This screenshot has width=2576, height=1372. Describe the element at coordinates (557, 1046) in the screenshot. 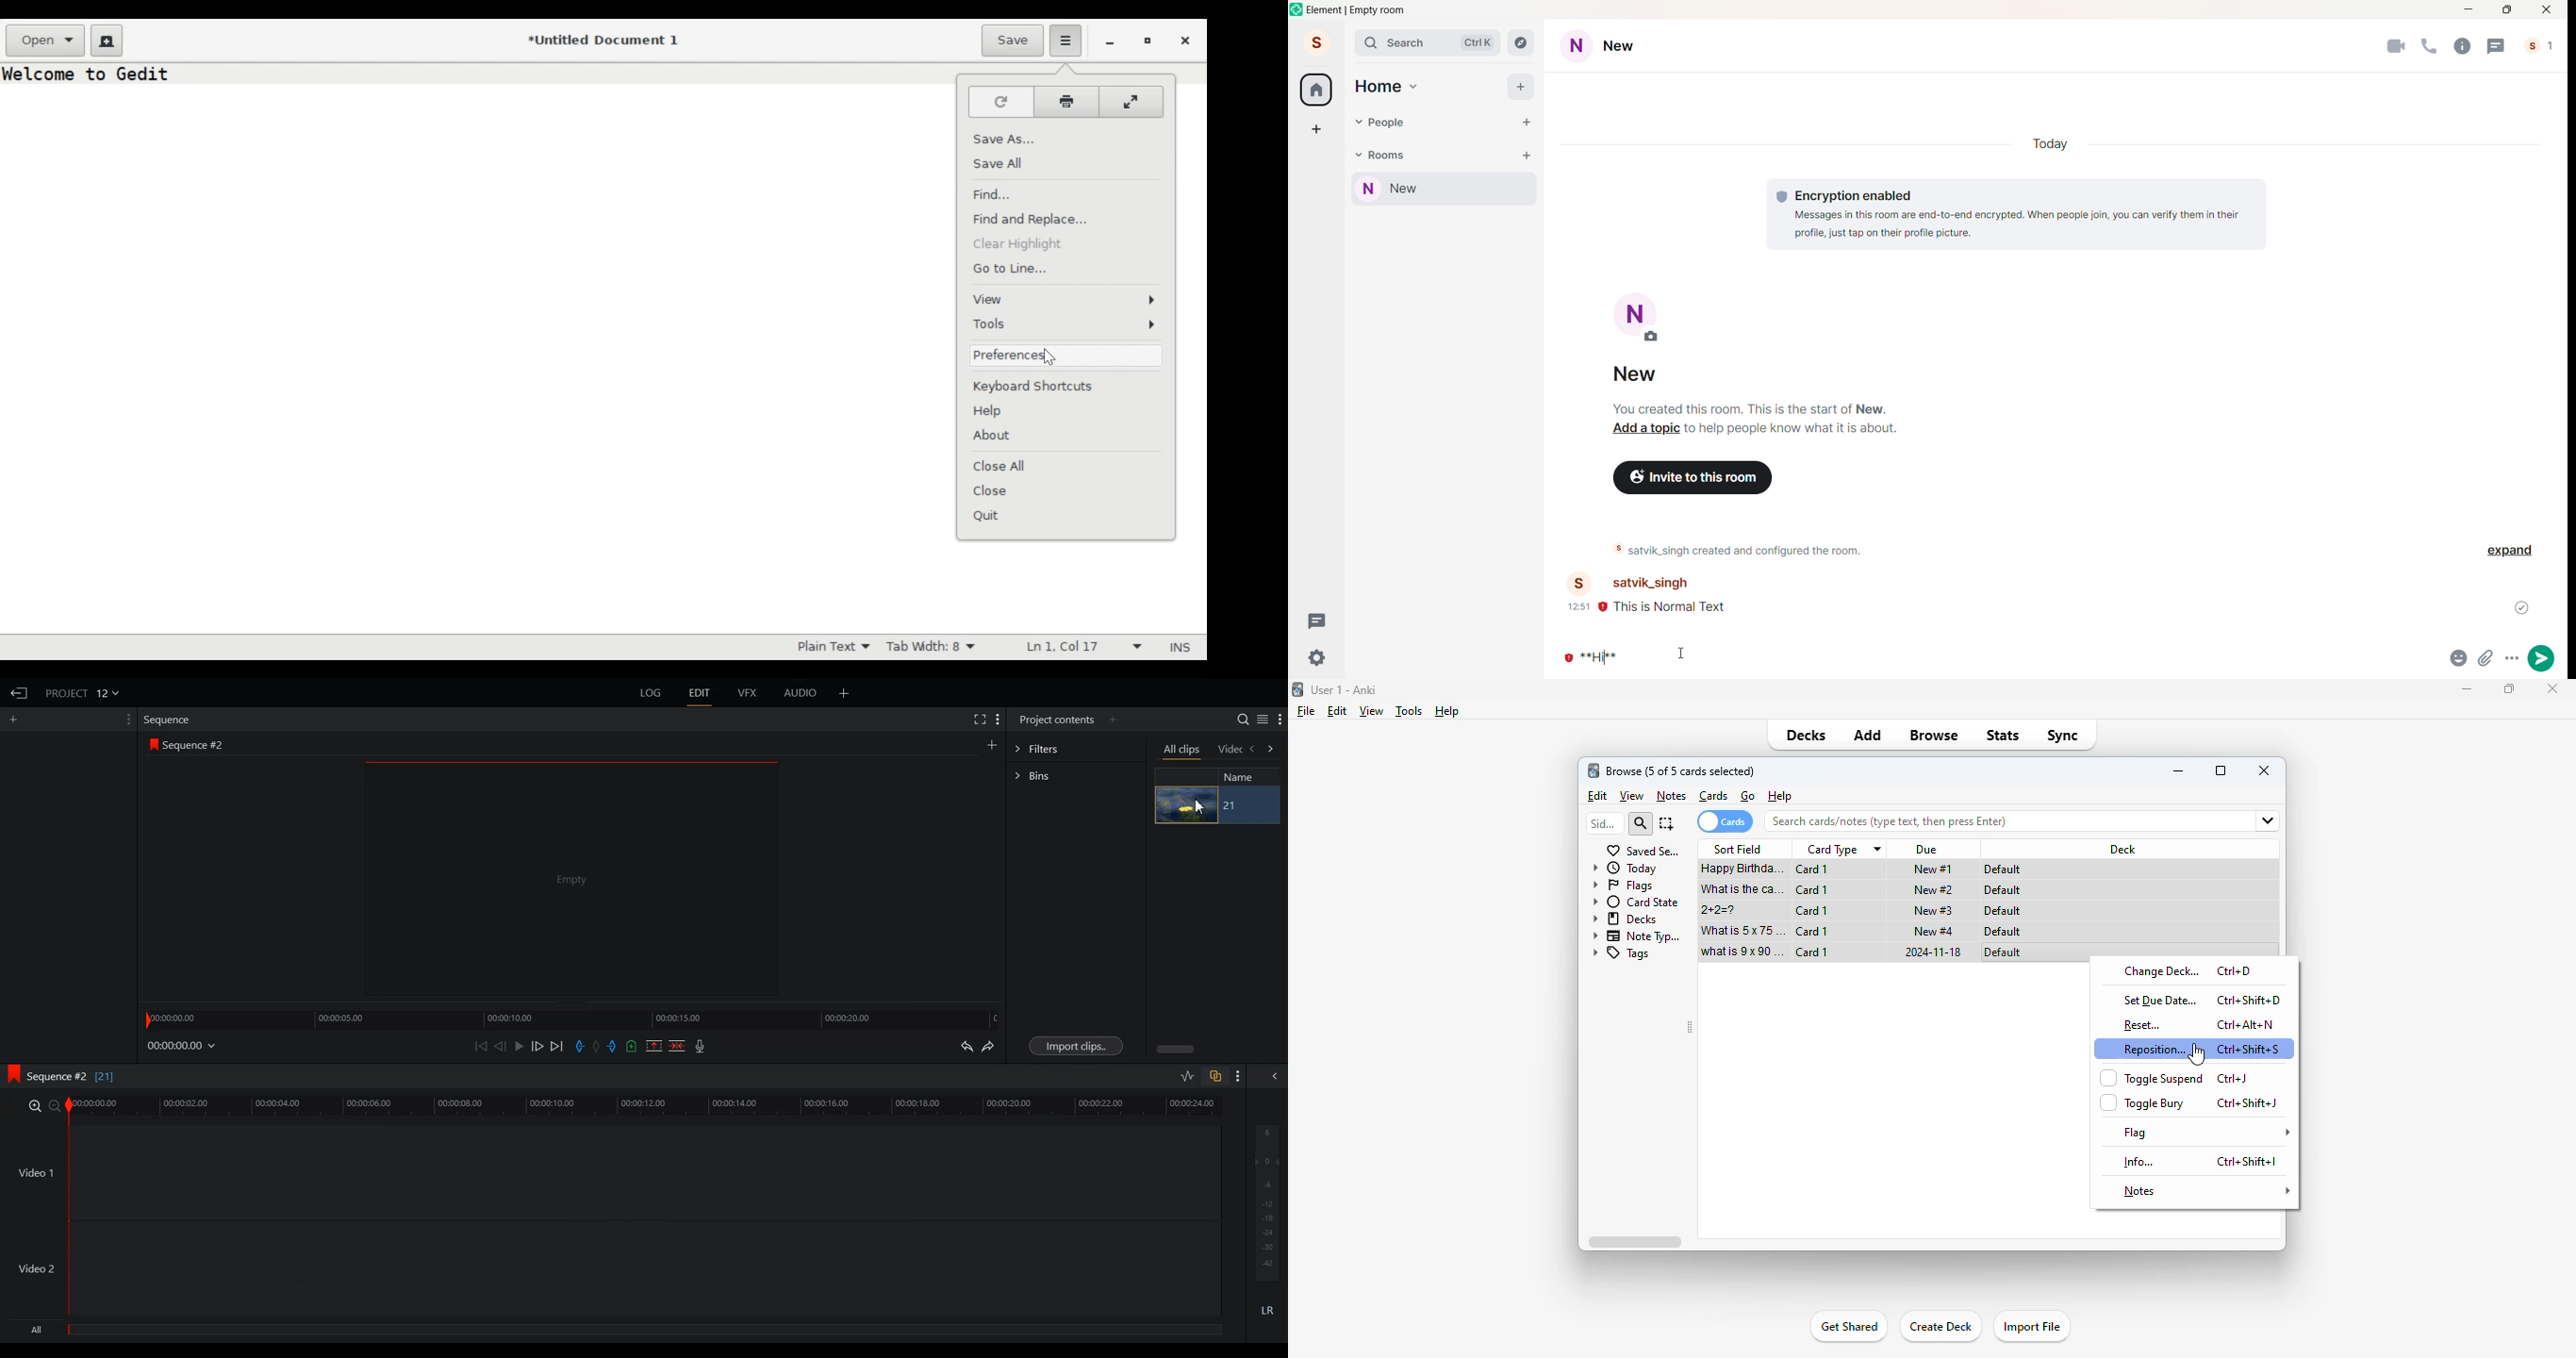

I see `Move Forward` at that location.